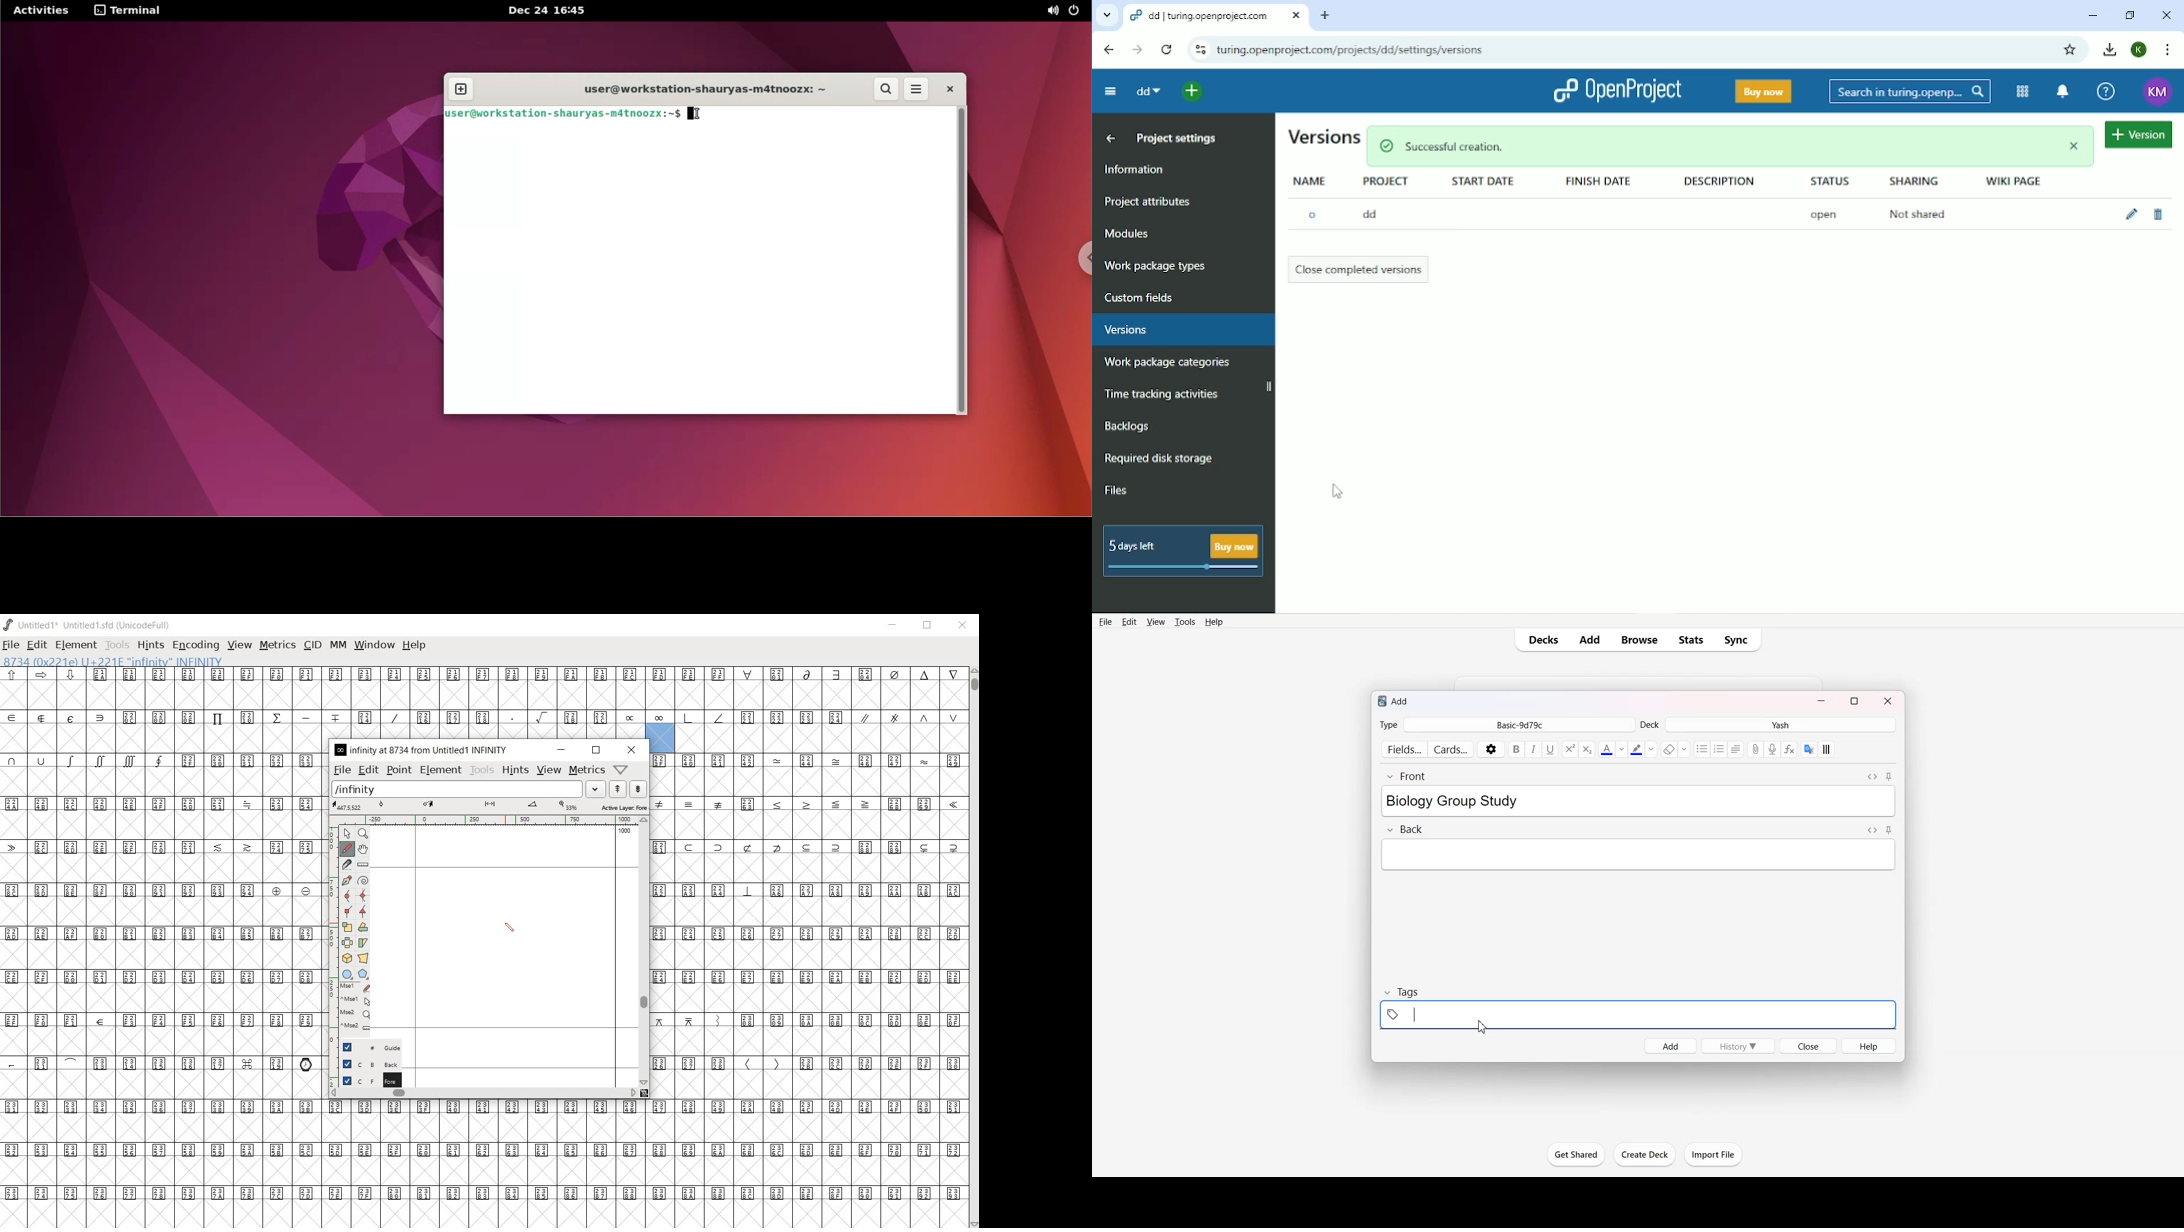  I want to click on Required disk storage, so click(1159, 459).